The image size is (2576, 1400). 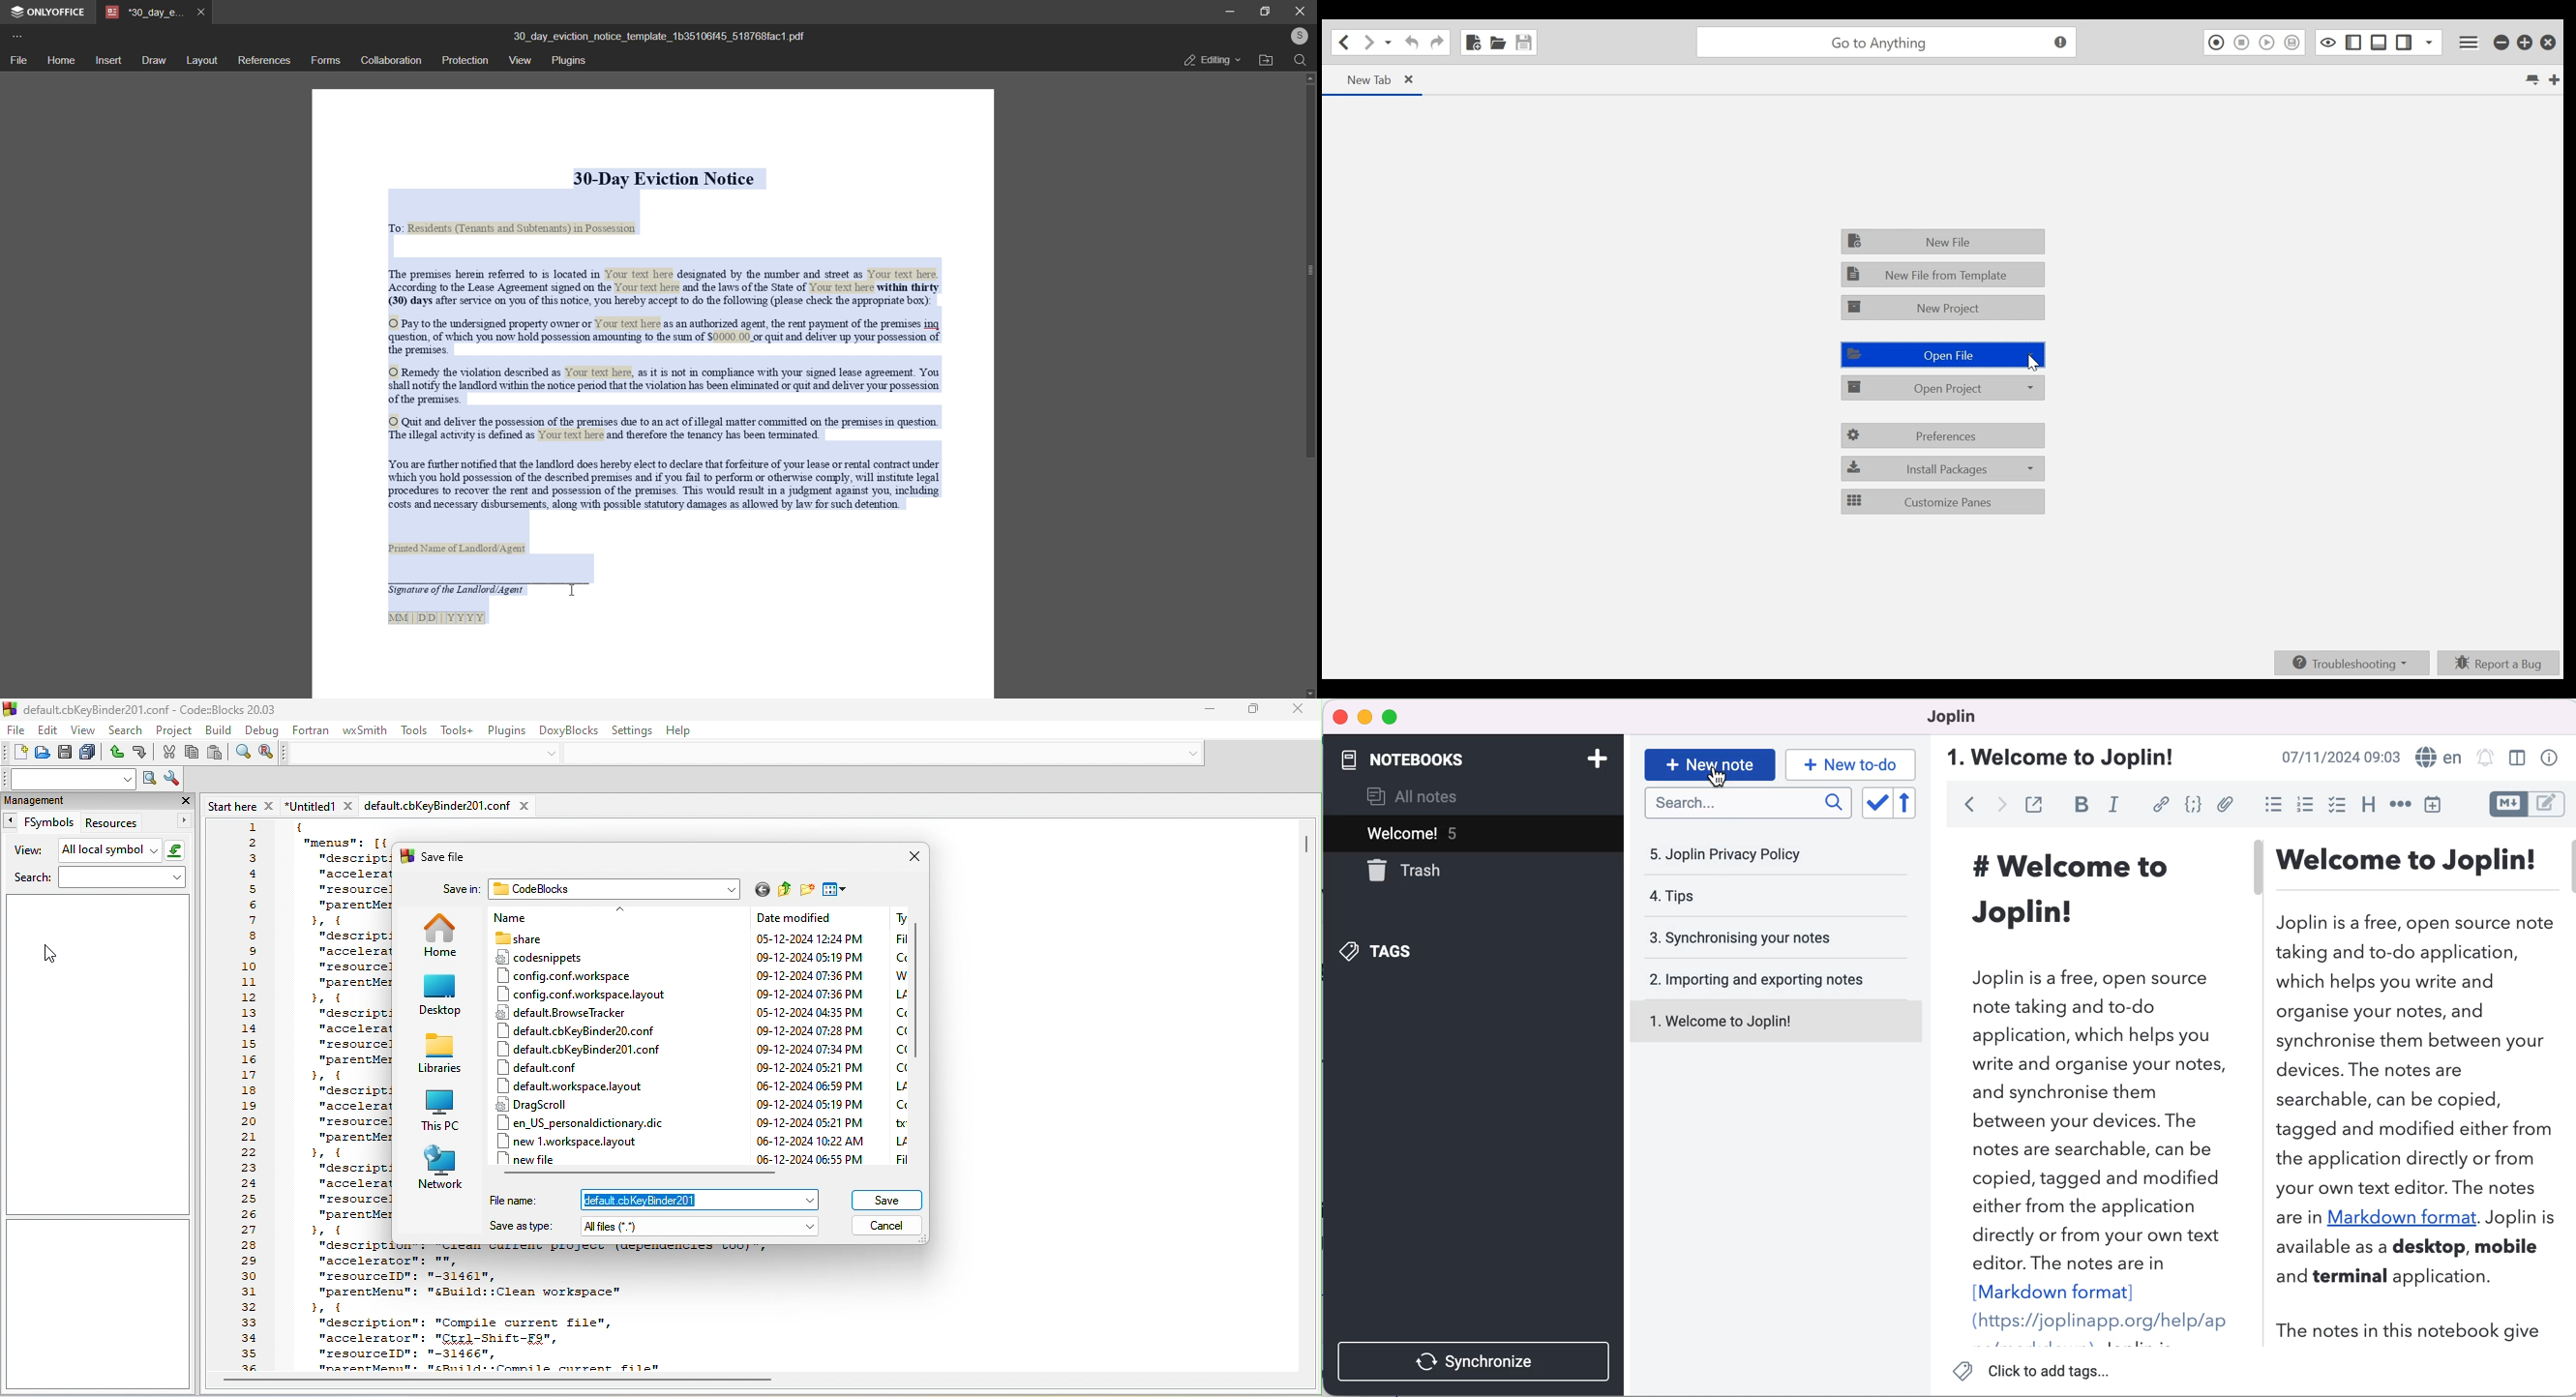 I want to click on cancel, so click(x=888, y=1227).